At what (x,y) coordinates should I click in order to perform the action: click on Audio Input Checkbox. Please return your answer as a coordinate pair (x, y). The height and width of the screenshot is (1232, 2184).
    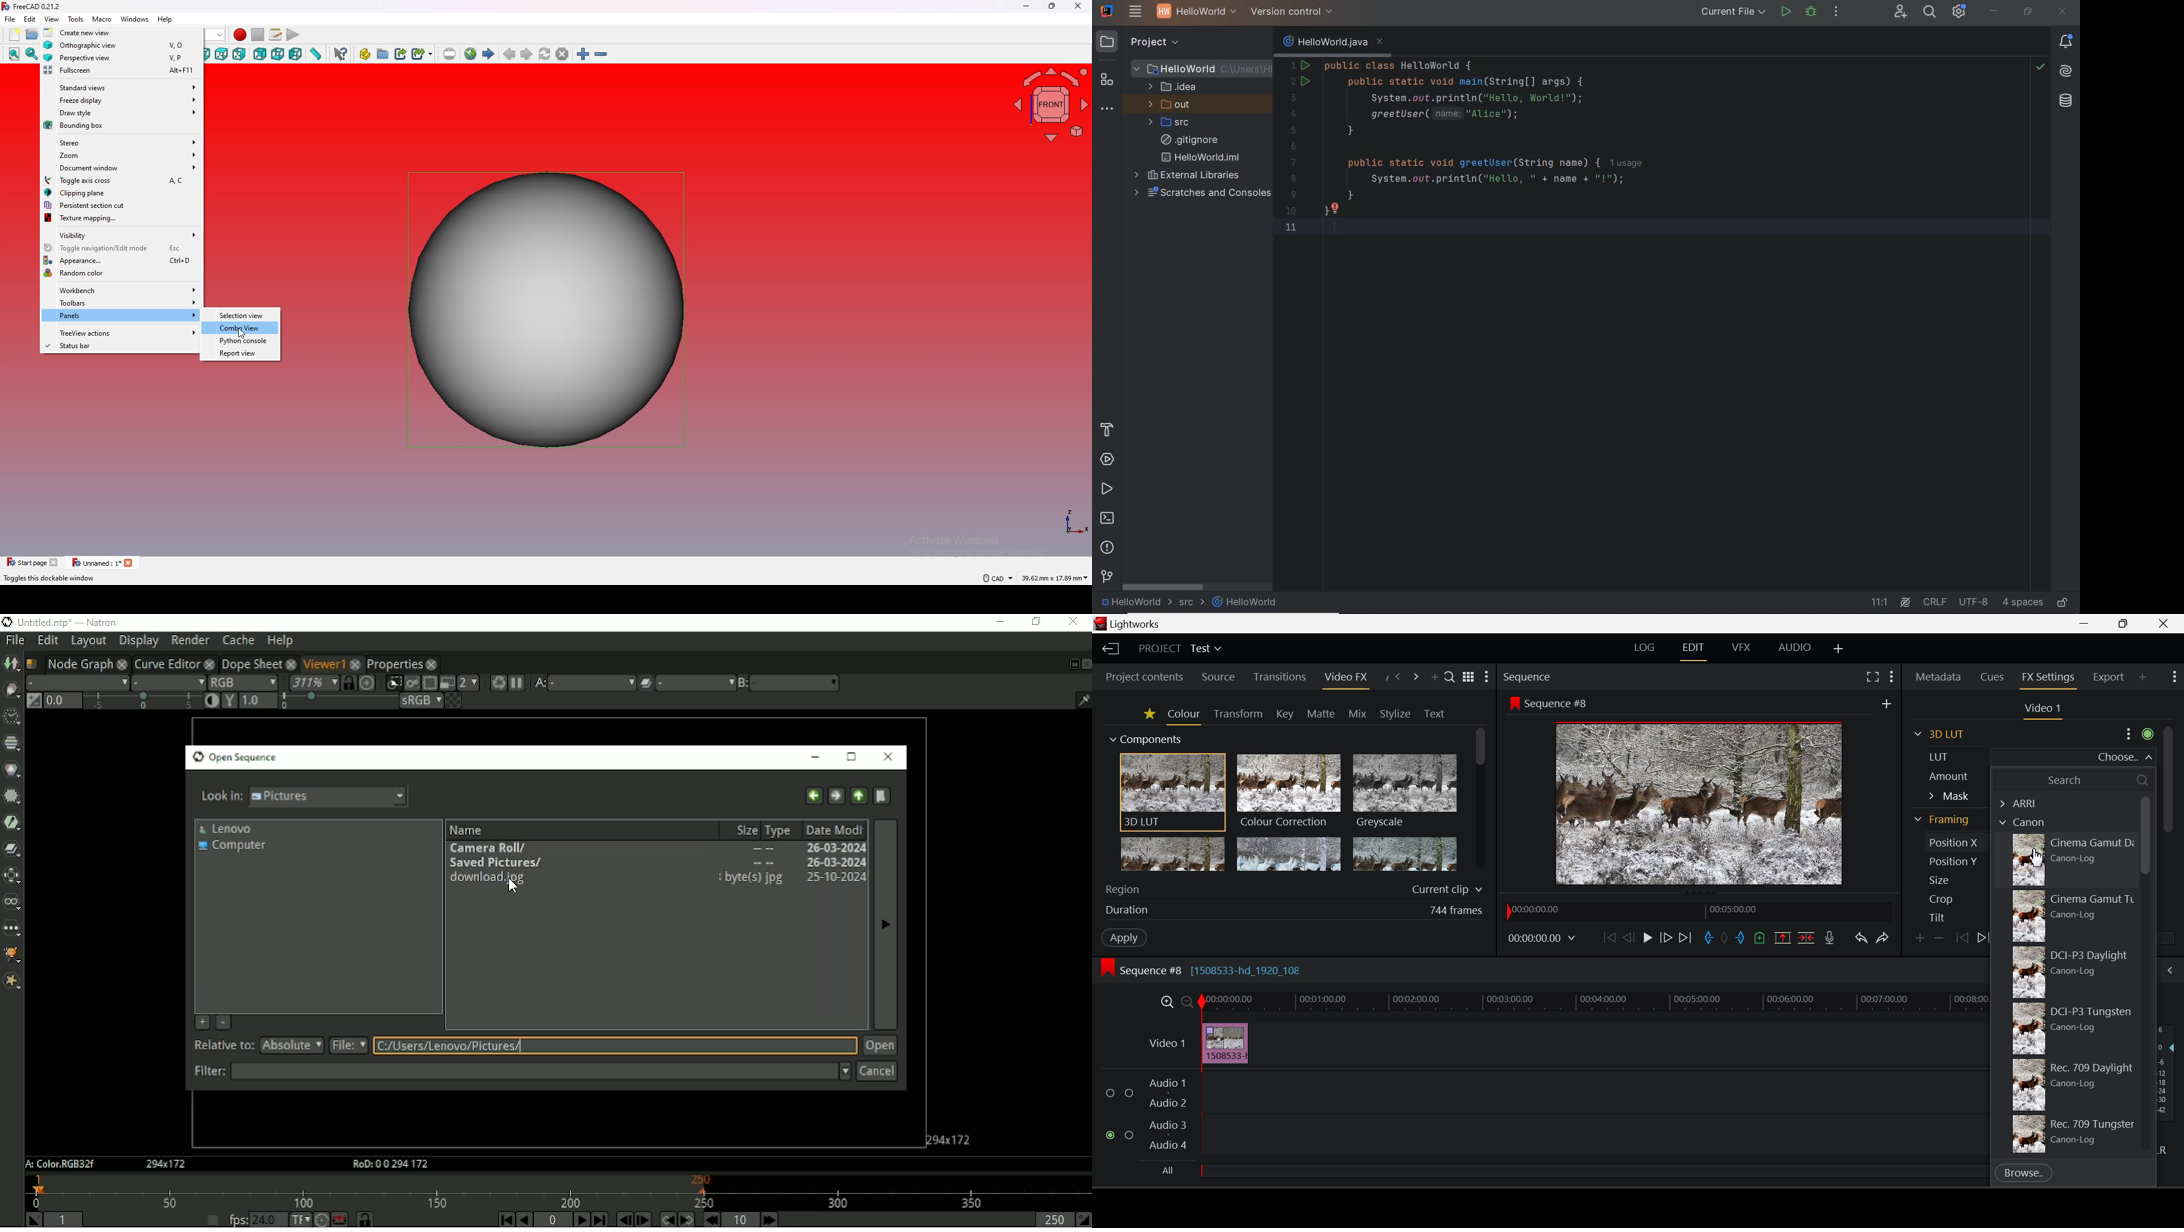
    Looking at the image, I should click on (1130, 1093).